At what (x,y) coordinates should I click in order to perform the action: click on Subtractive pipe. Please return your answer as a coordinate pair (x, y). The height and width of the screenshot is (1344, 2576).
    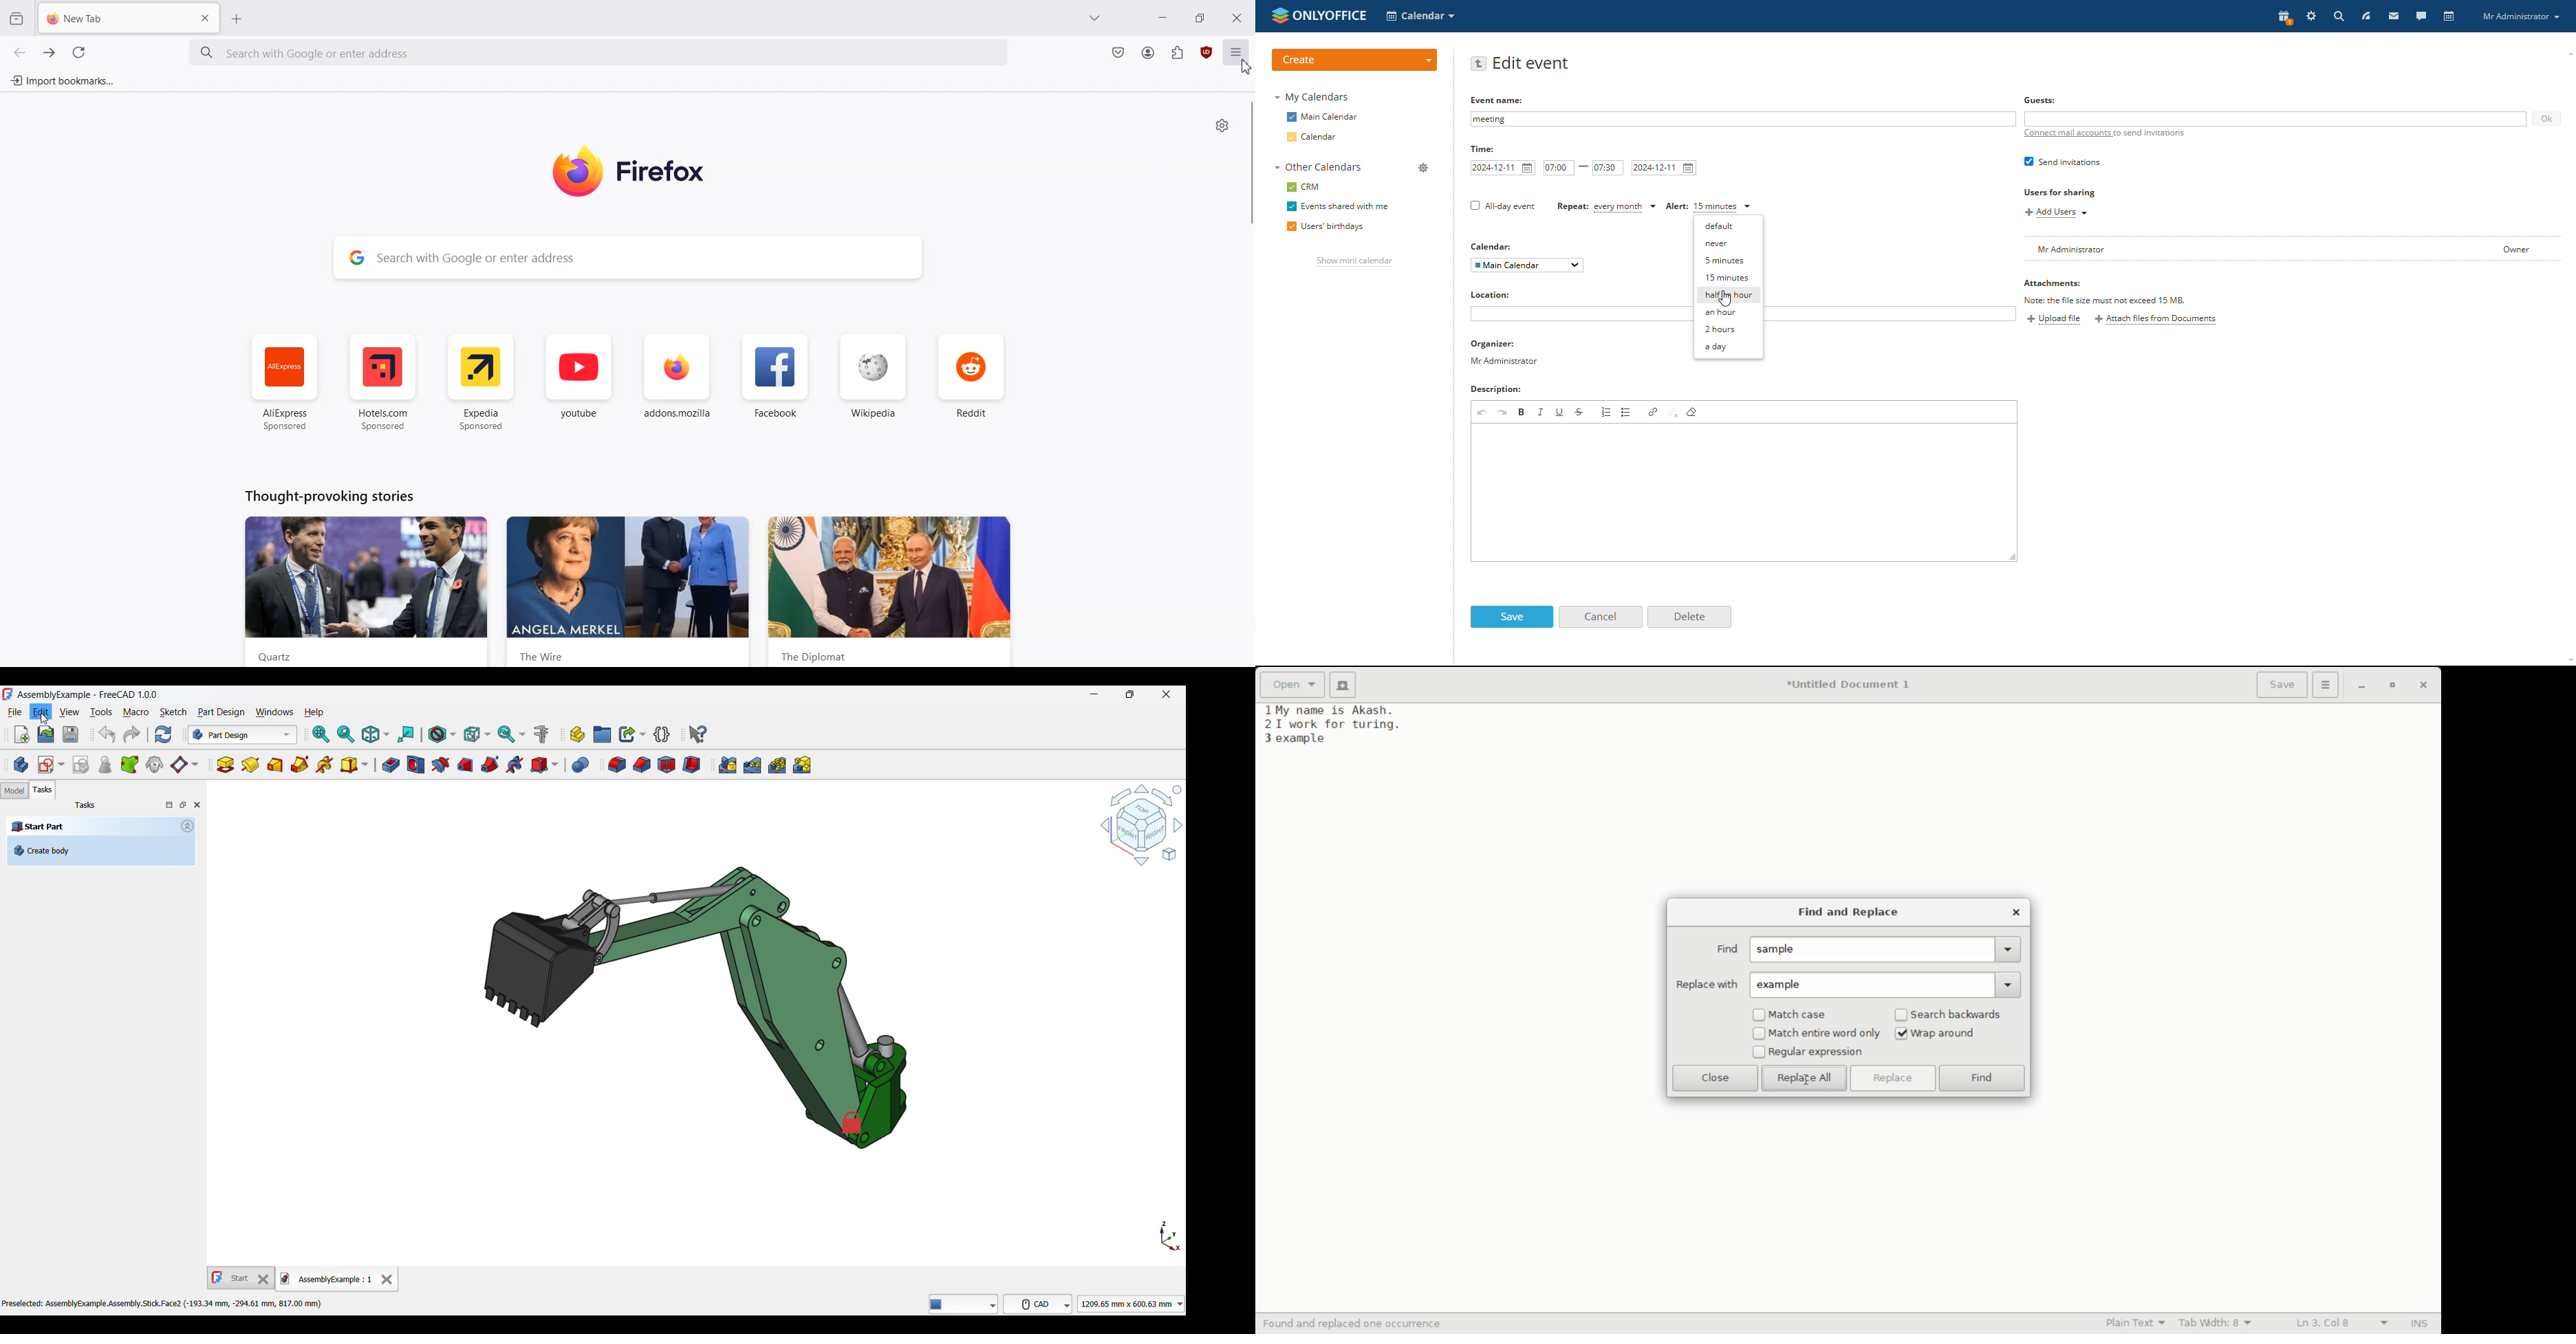
    Looking at the image, I should click on (490, 765).